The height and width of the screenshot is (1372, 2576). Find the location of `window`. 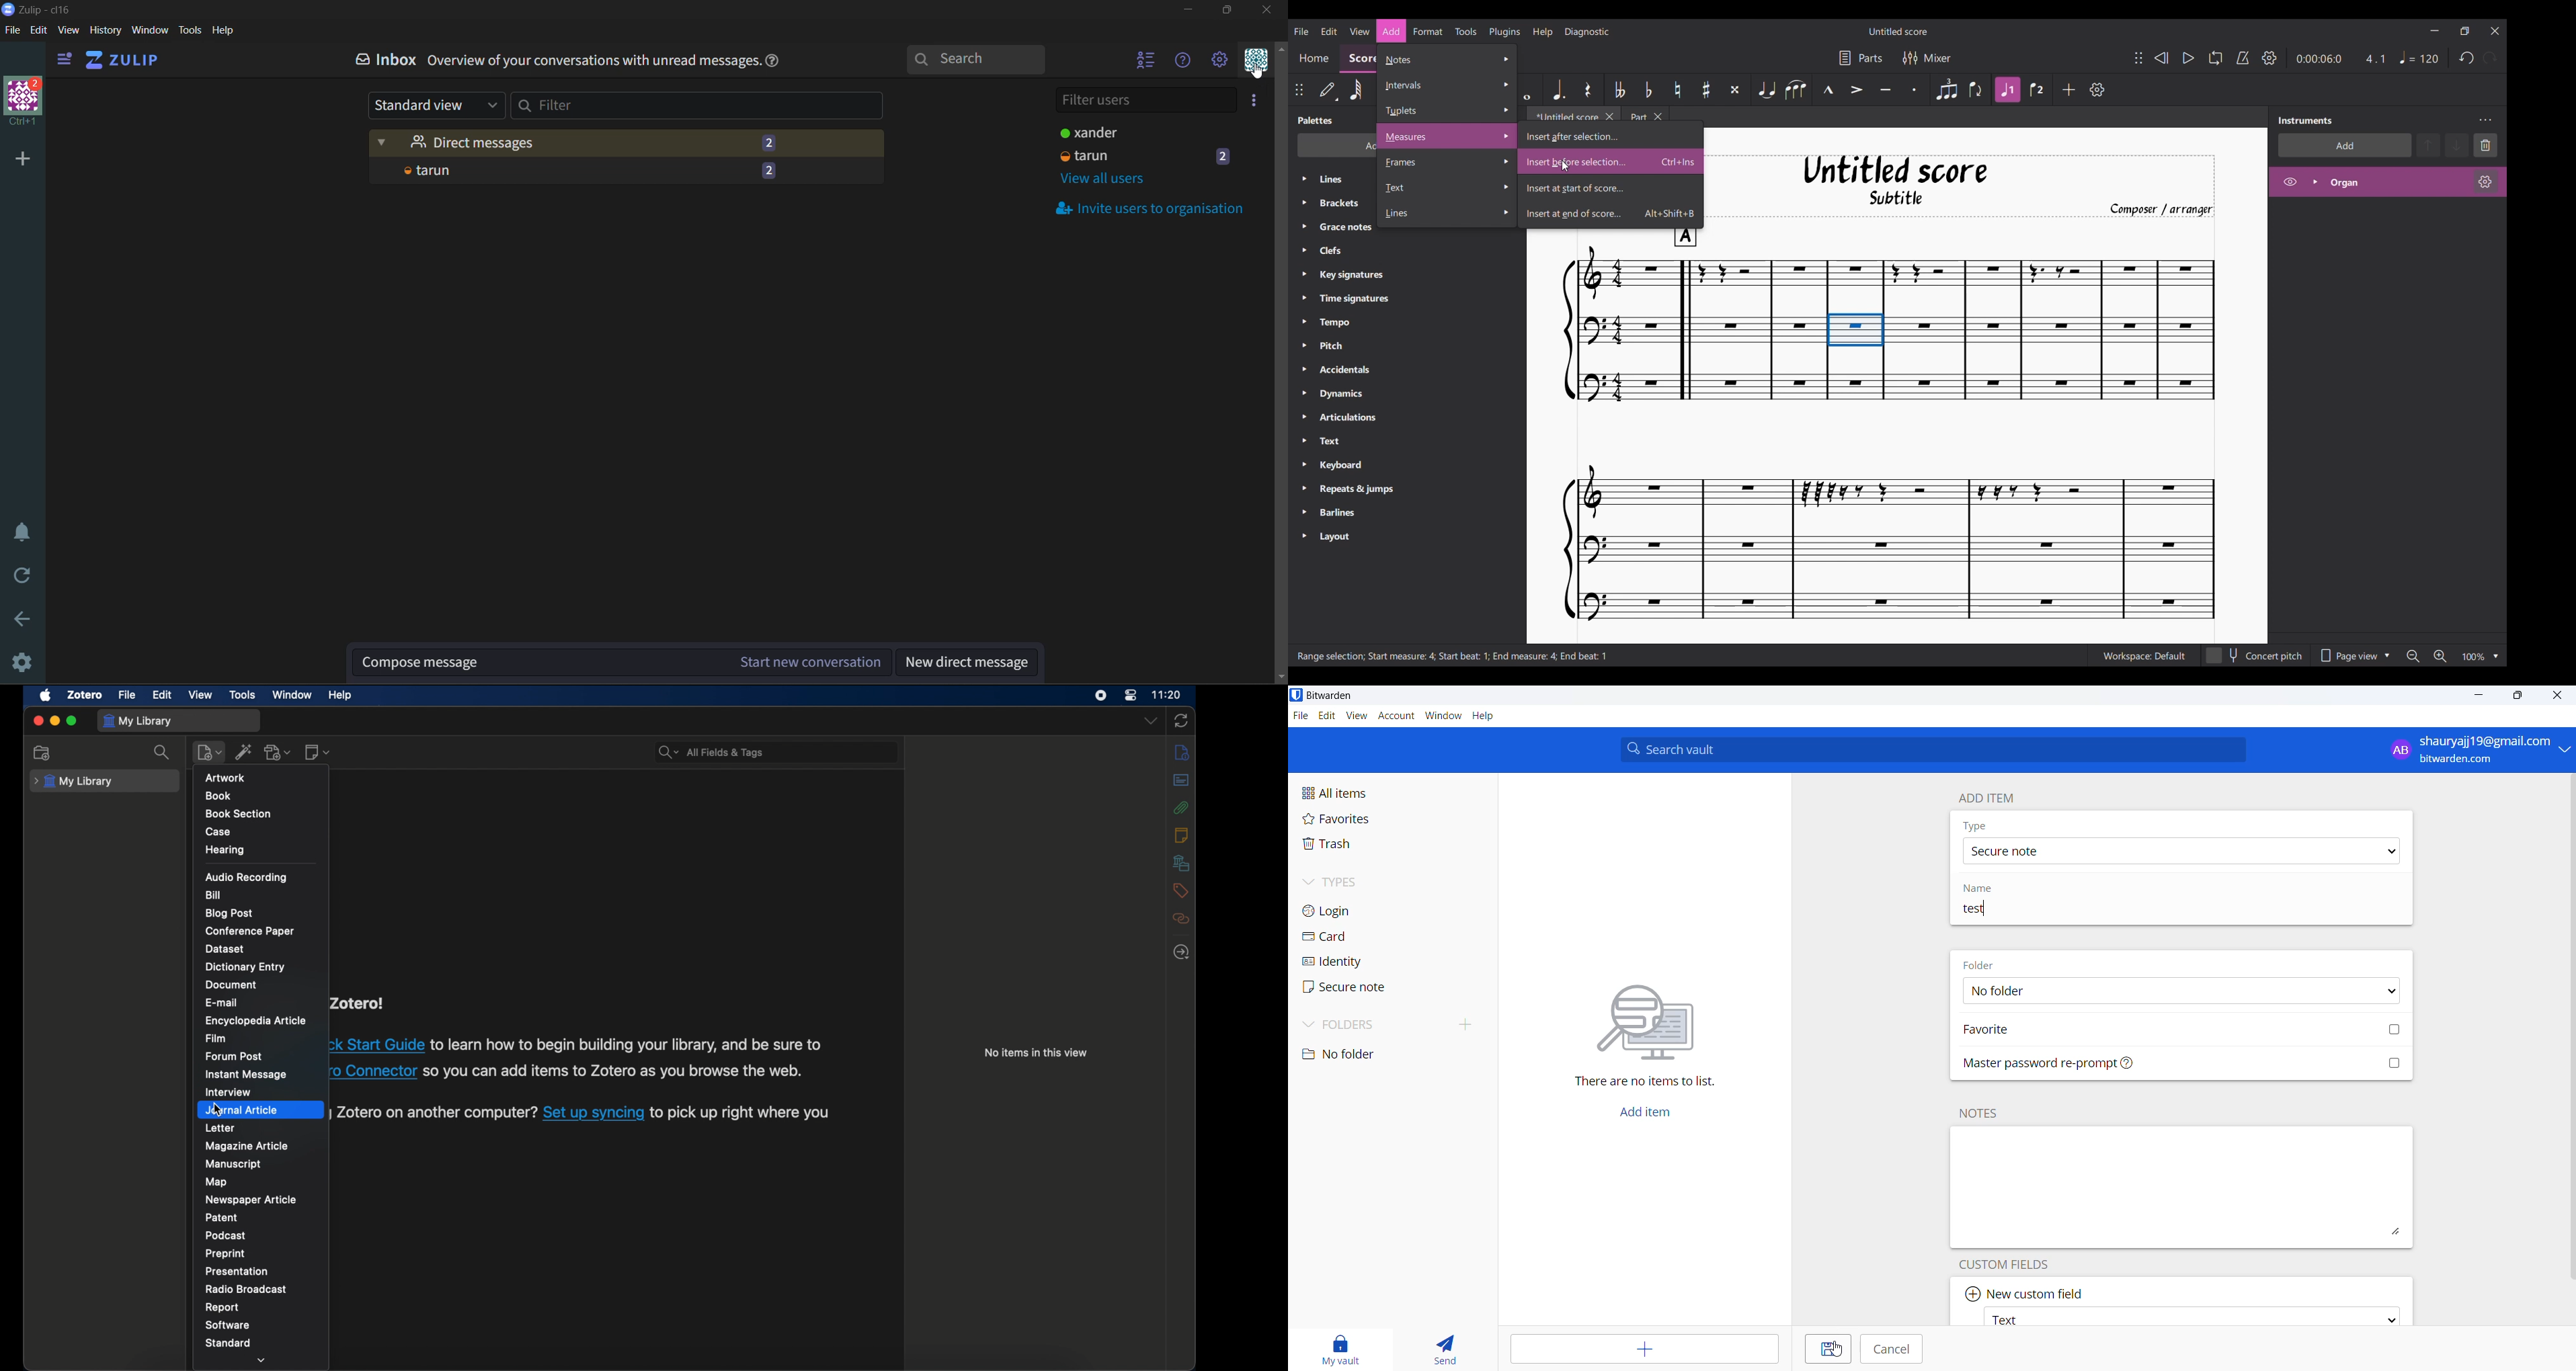

window is located at coordinates (293, 696).